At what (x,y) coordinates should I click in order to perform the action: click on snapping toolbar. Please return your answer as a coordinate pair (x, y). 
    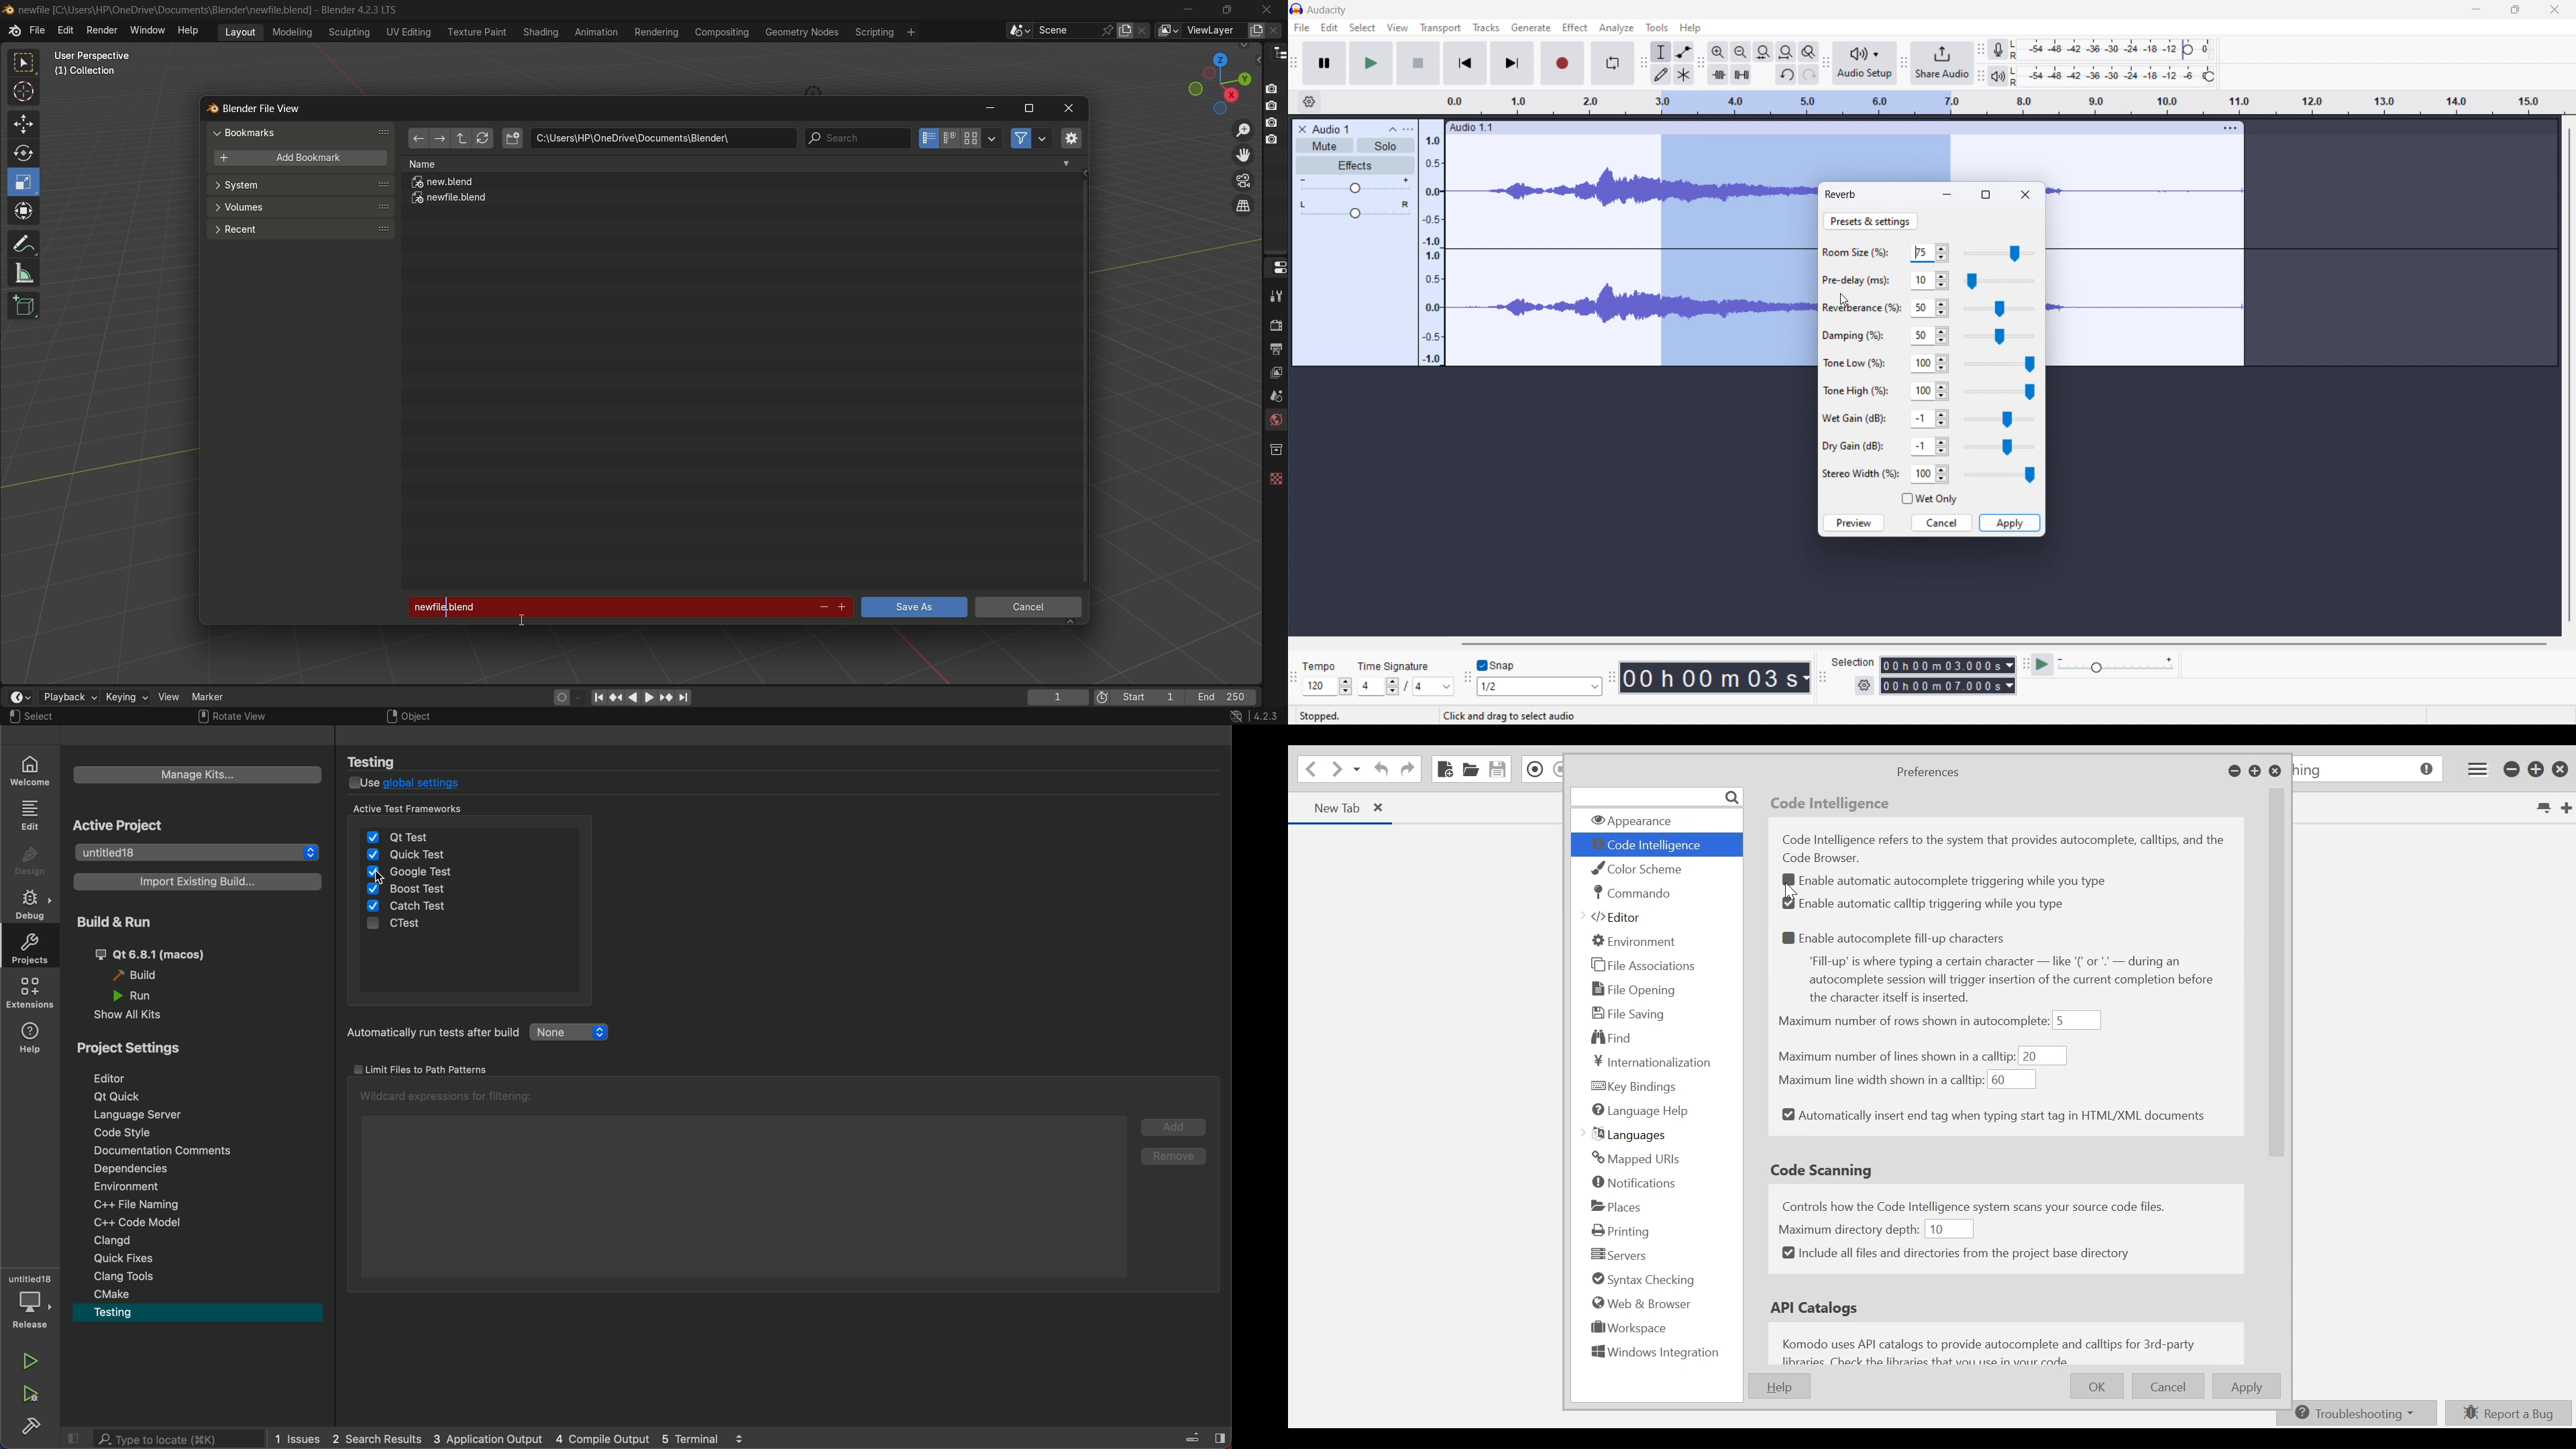
    Looking at the image, I should click on (1467, 680).